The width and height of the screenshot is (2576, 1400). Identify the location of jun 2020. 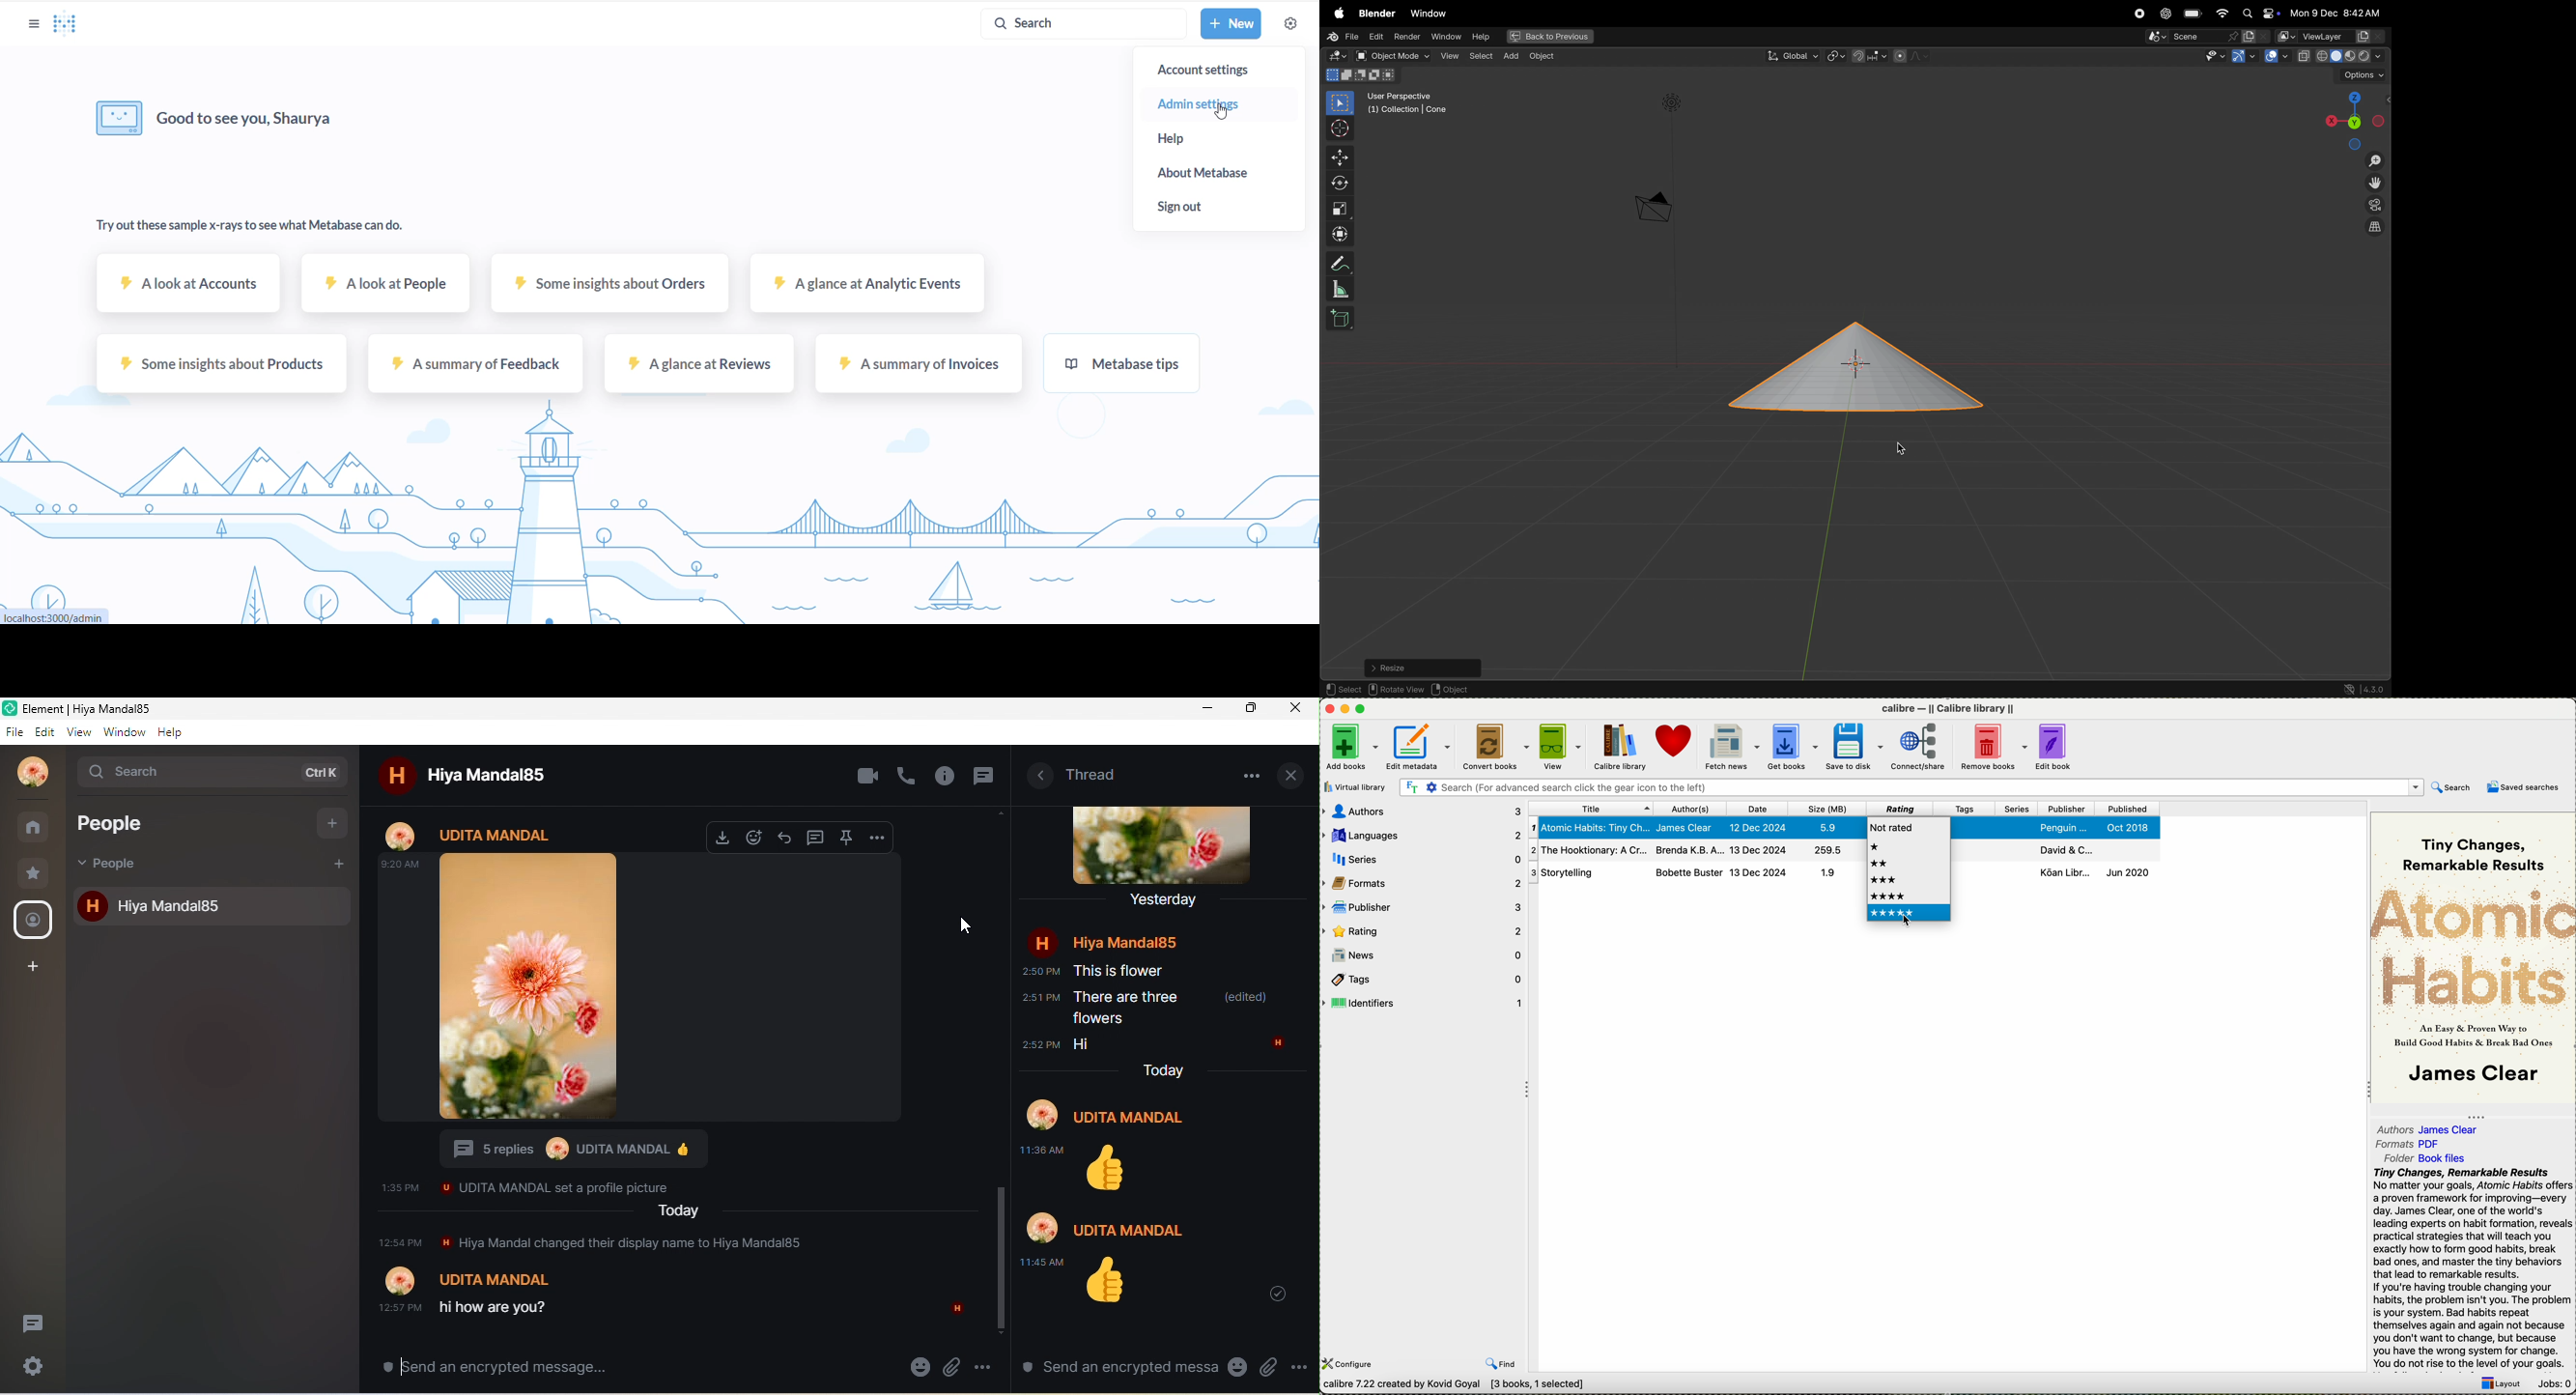
(2128, 871).